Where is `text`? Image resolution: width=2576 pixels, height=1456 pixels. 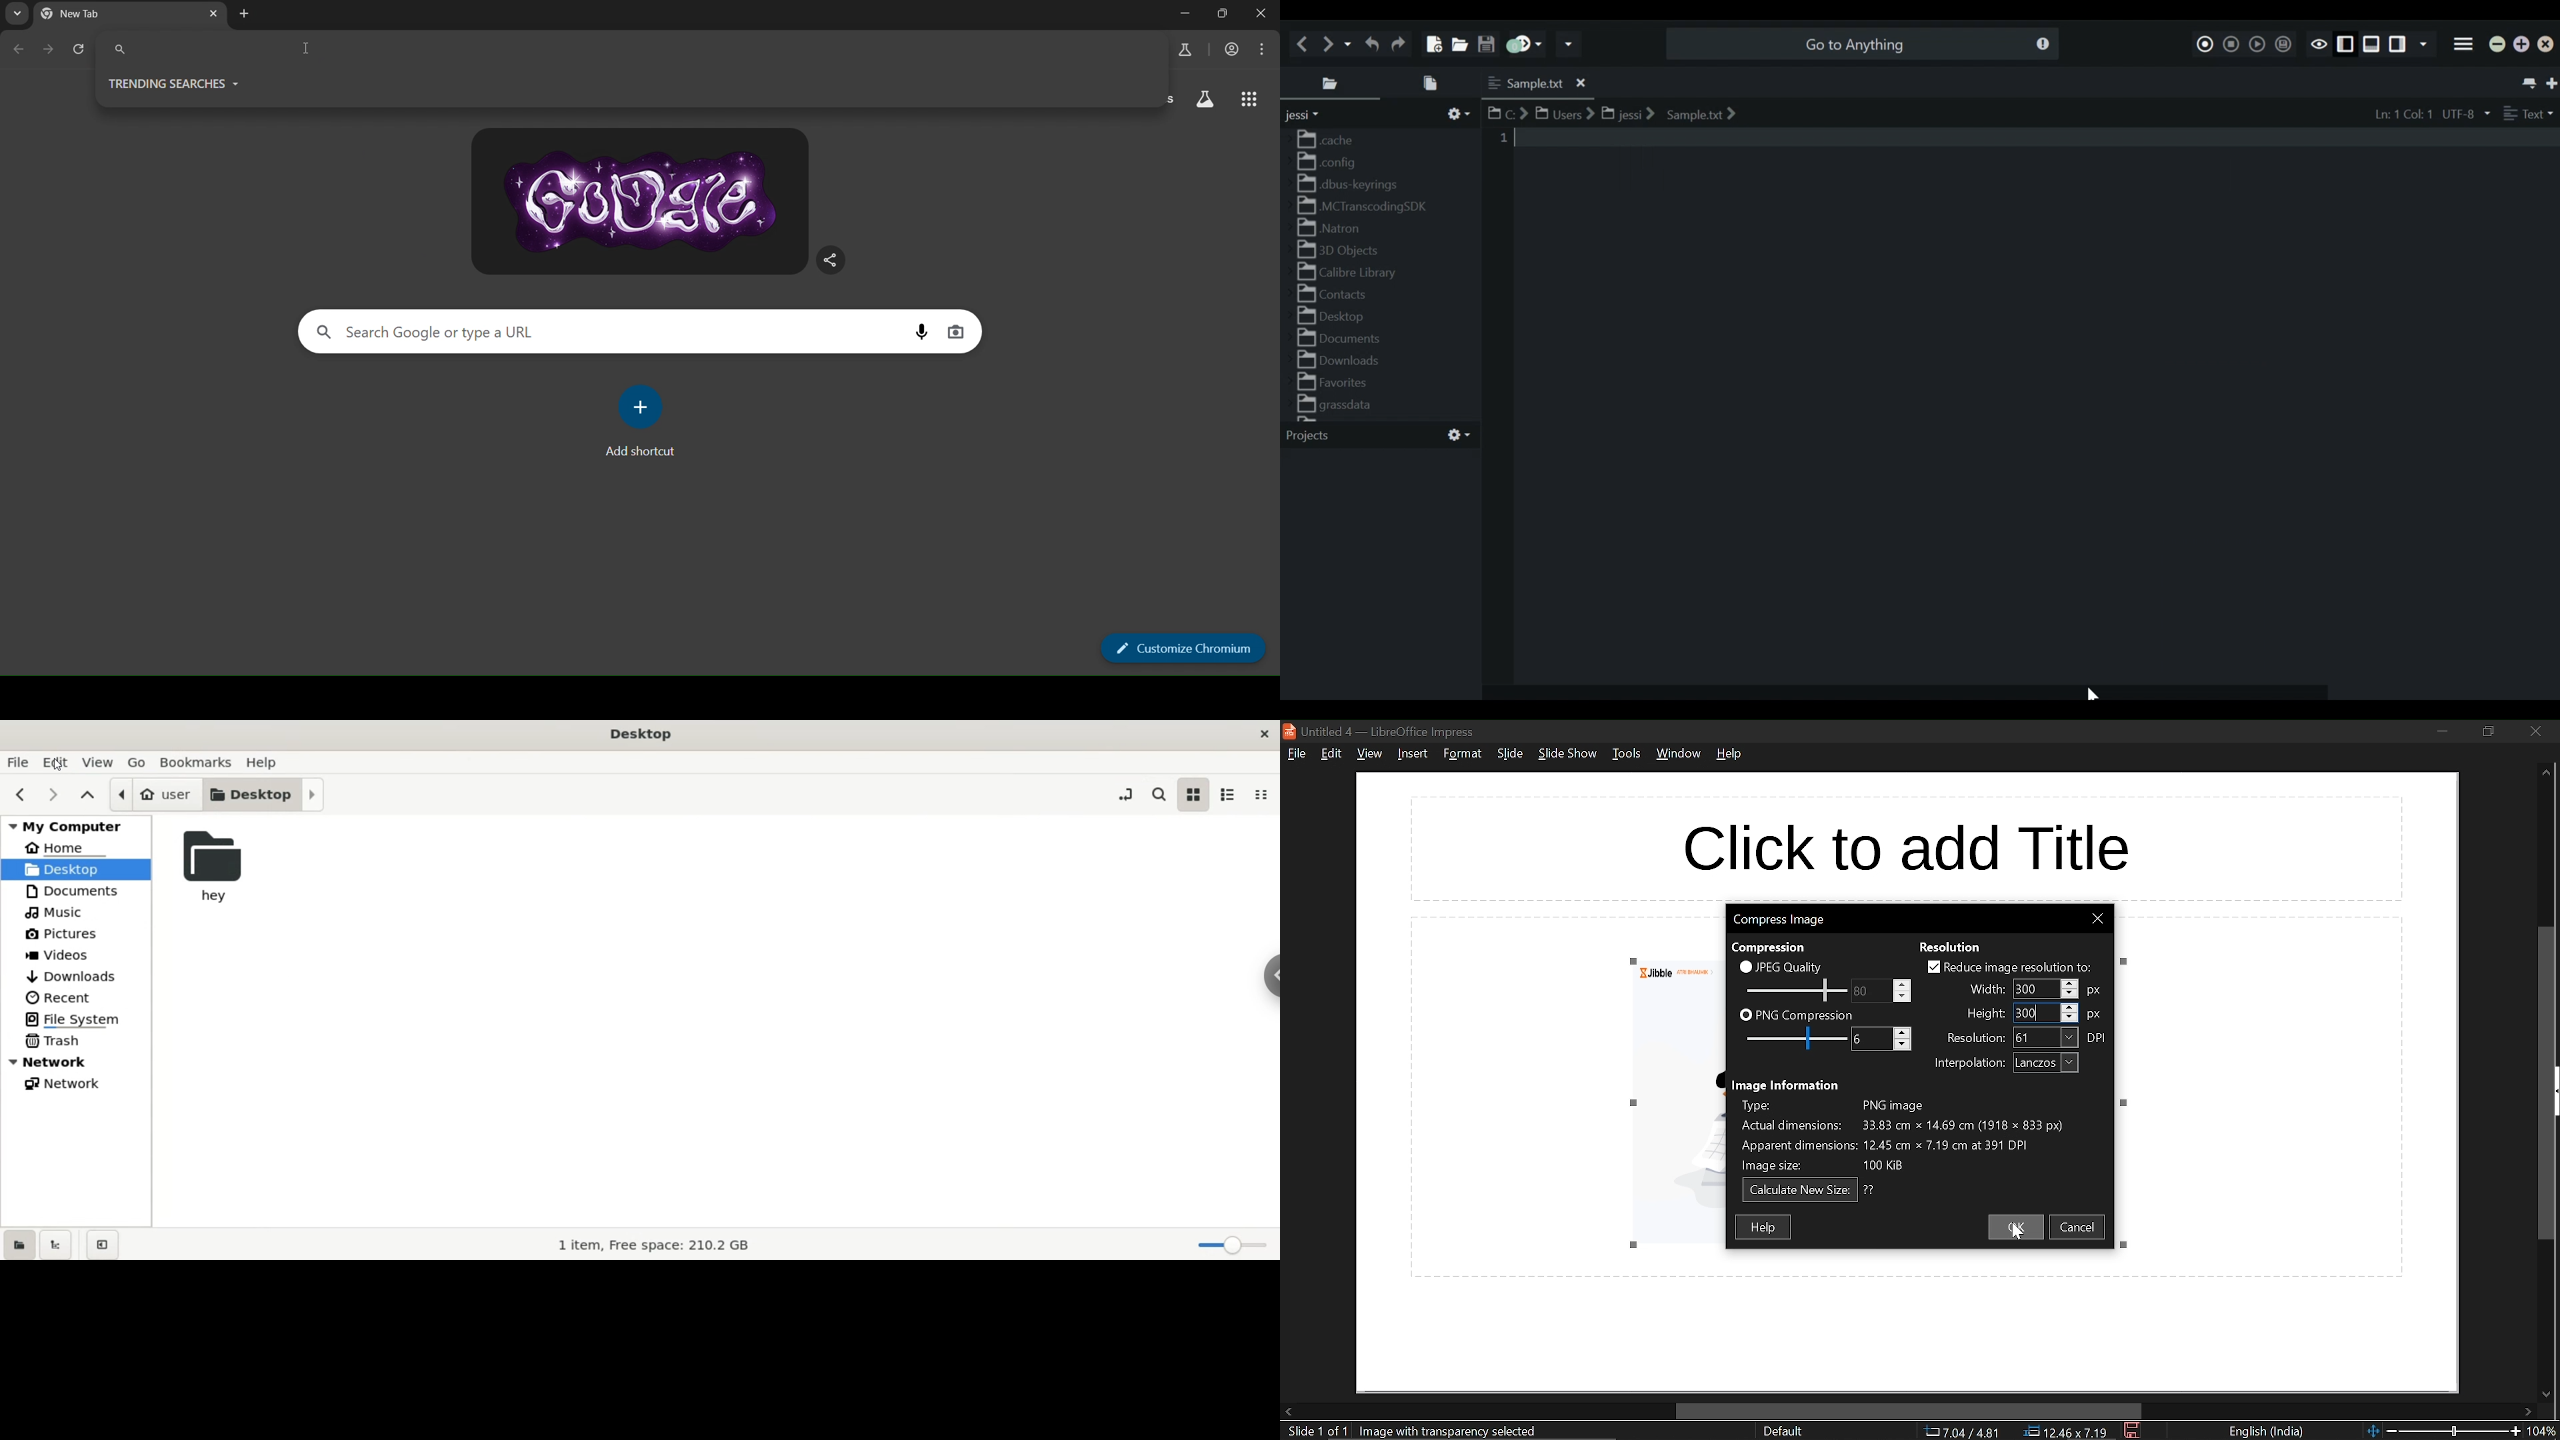
text is located at coordinates (1969, 1064).